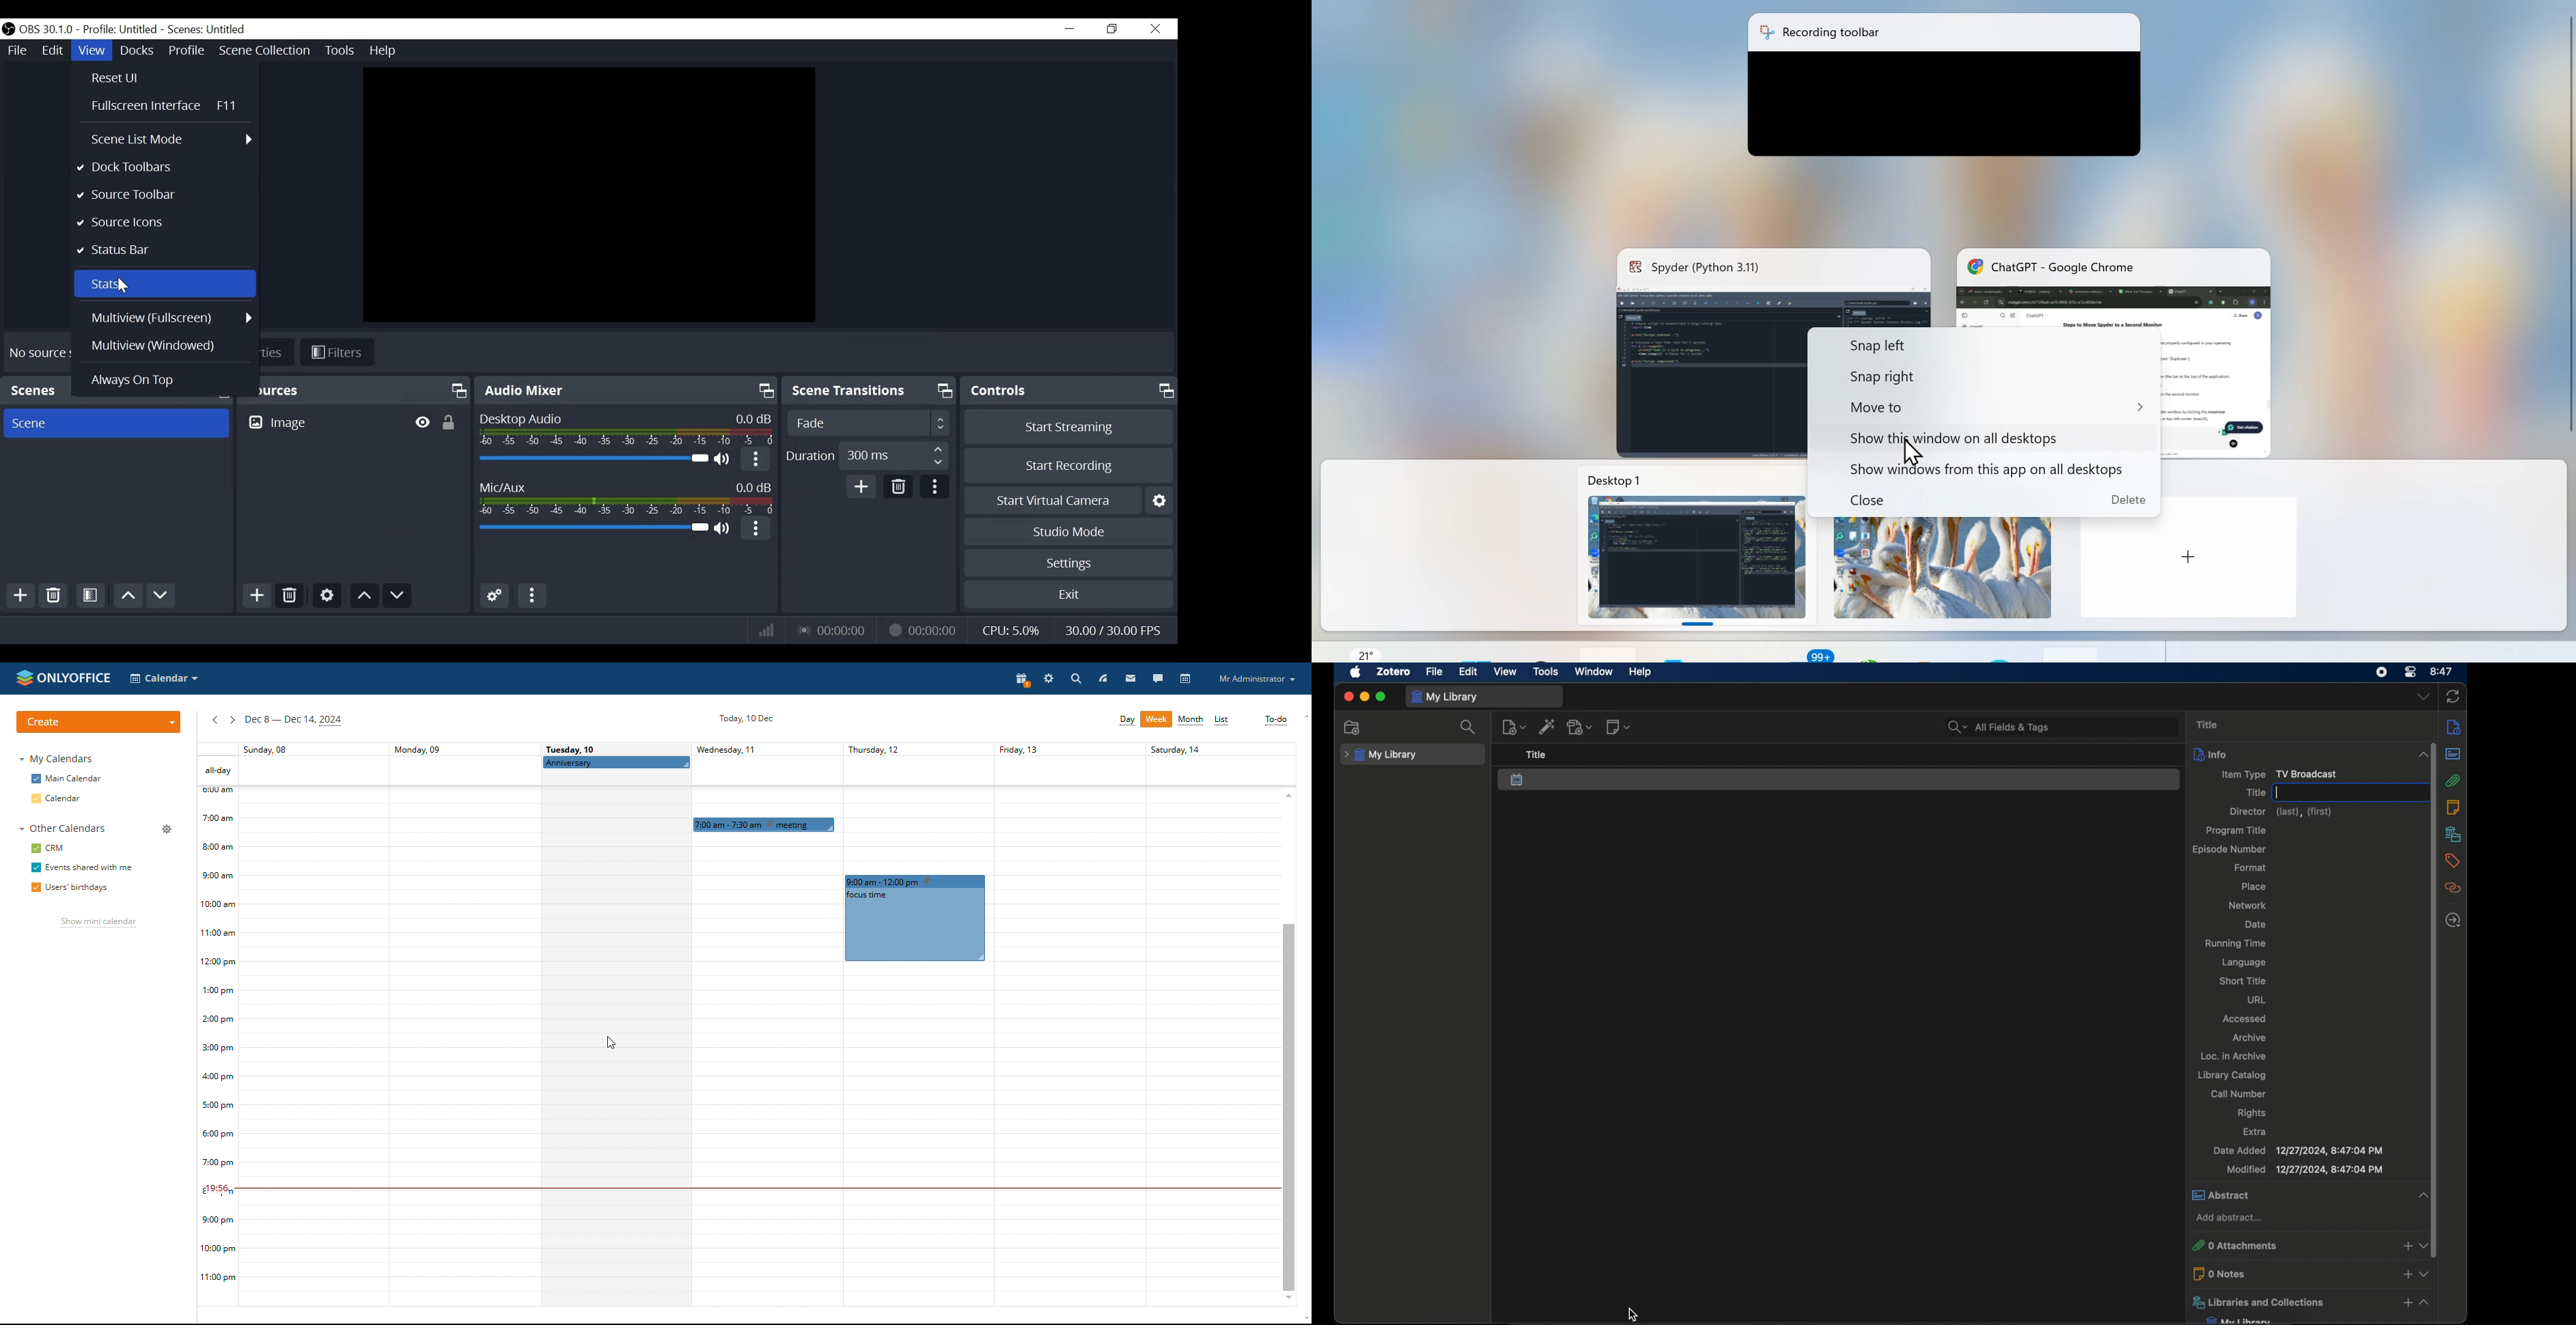 This screenshot has width=2576, height=1344. I want to click on Cursor, so click(121, 286).